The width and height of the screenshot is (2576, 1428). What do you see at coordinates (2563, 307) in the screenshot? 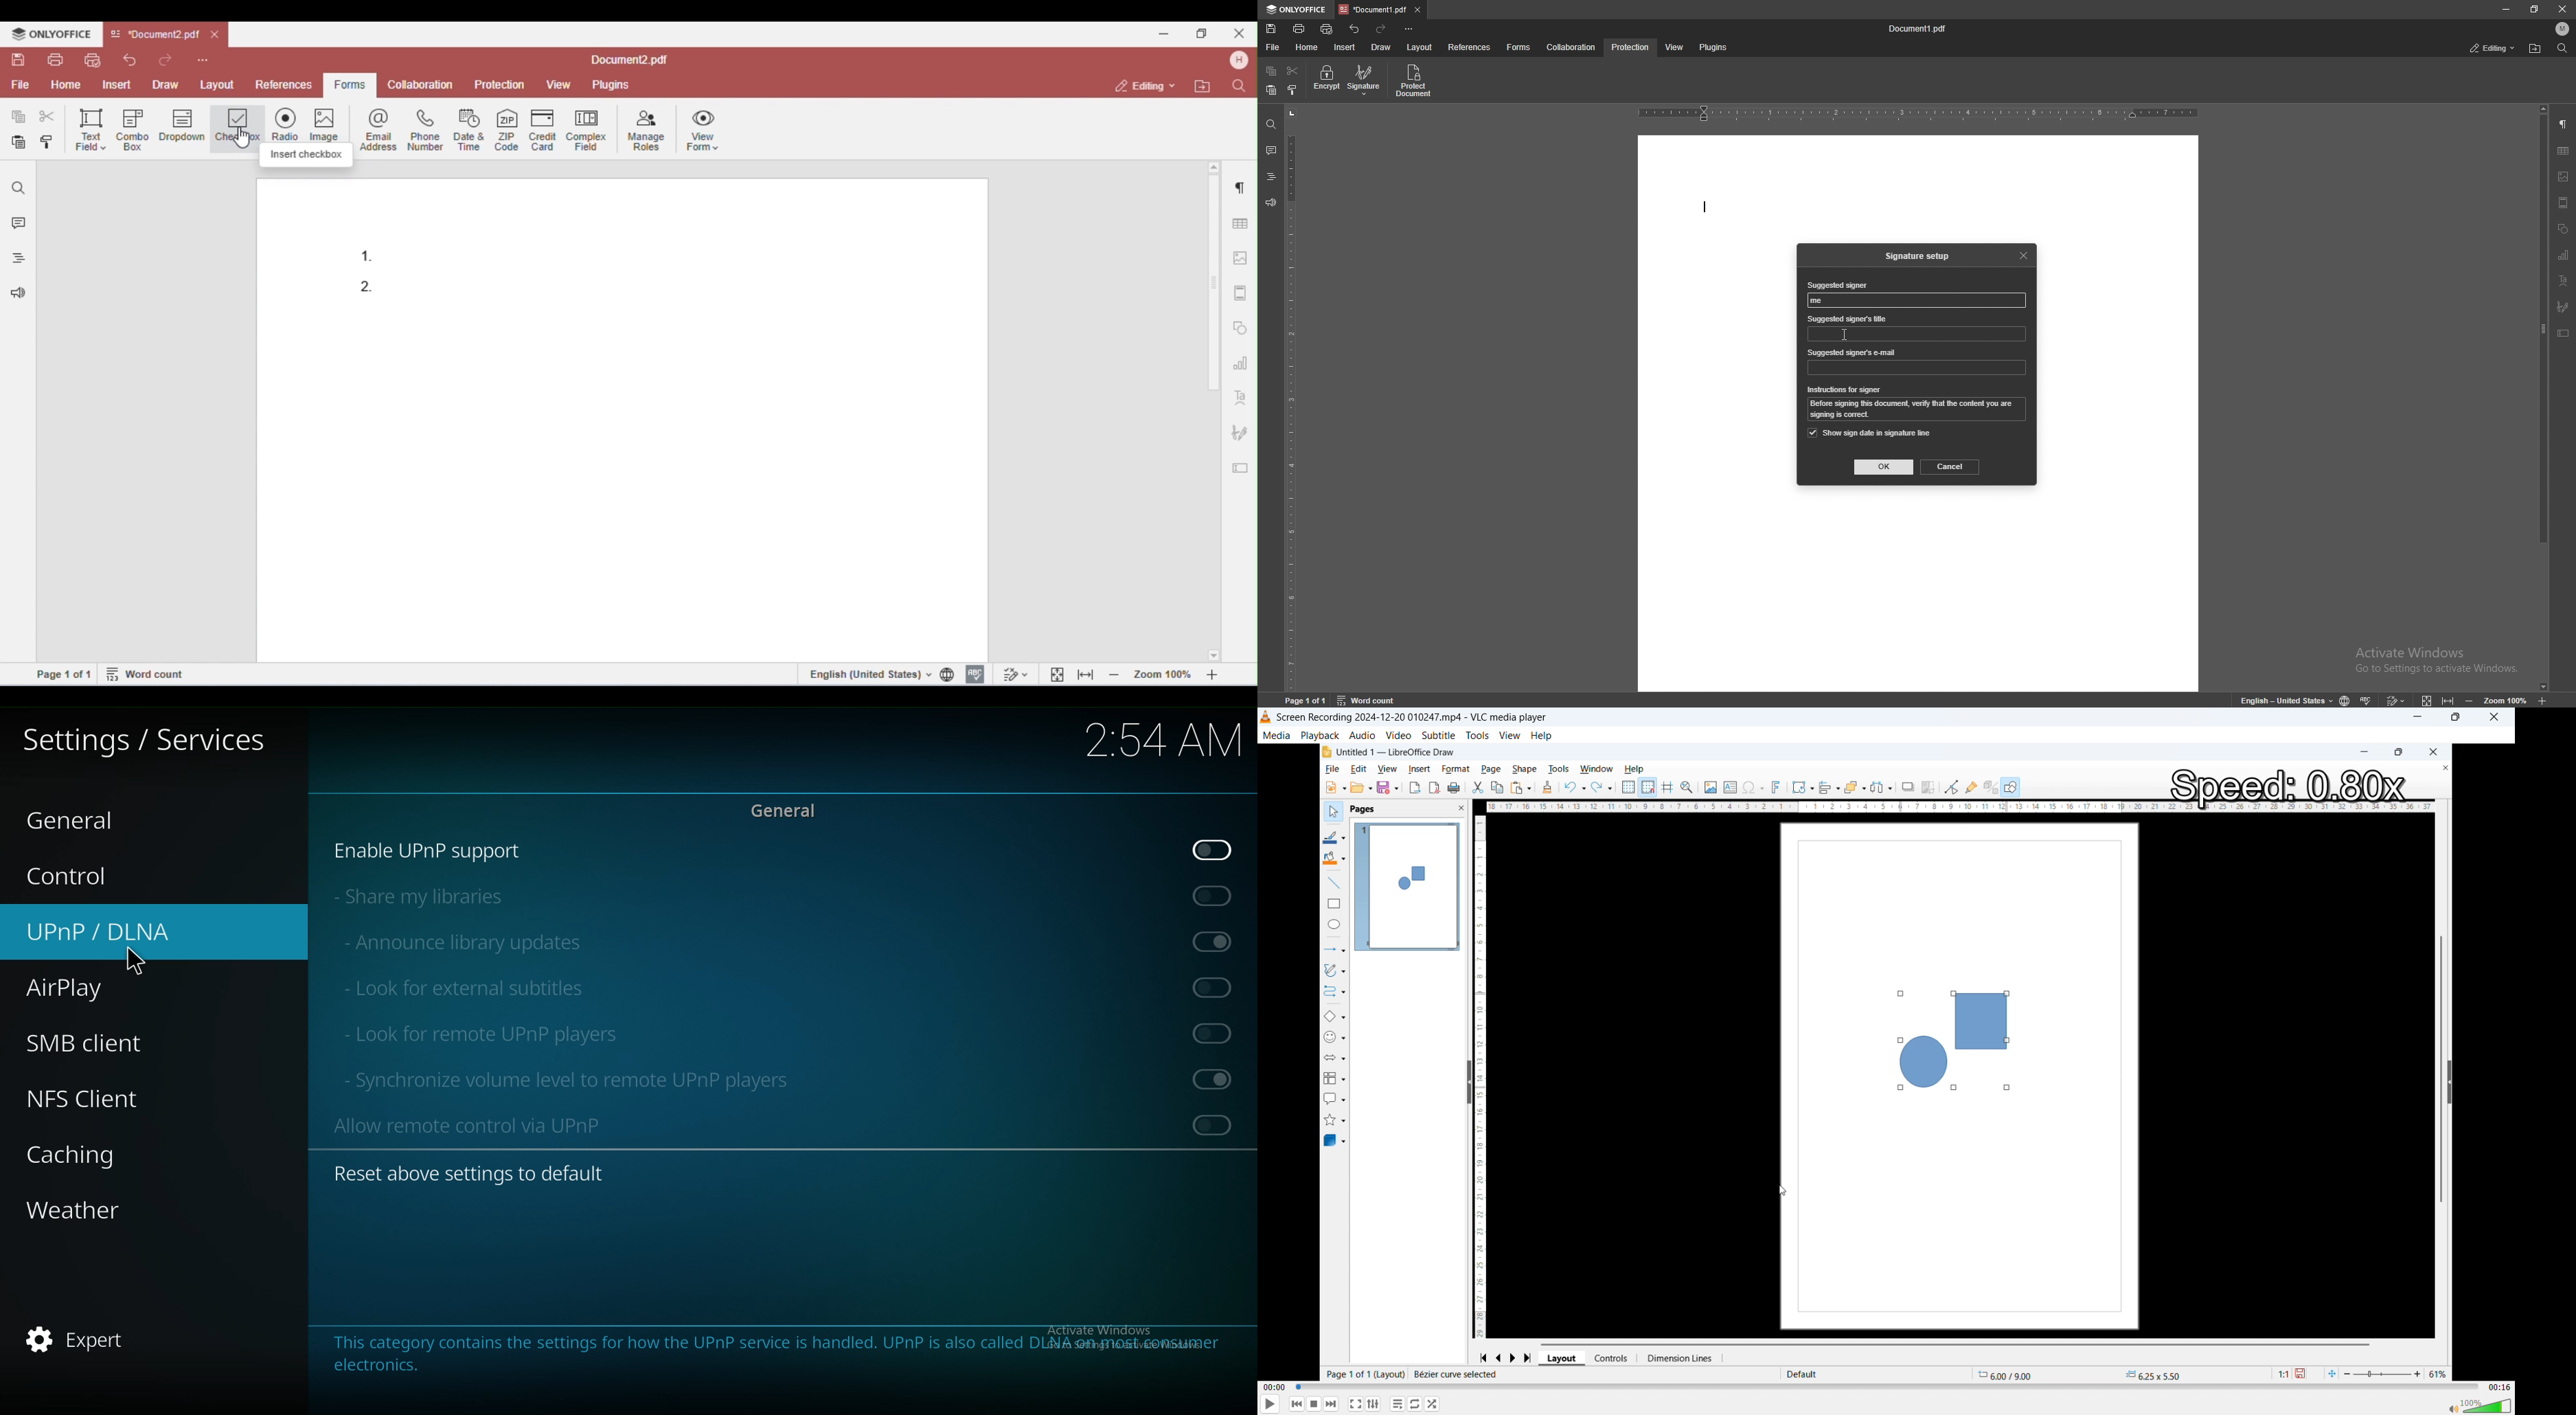
I see `signature` at bounding box center [2563, 307].